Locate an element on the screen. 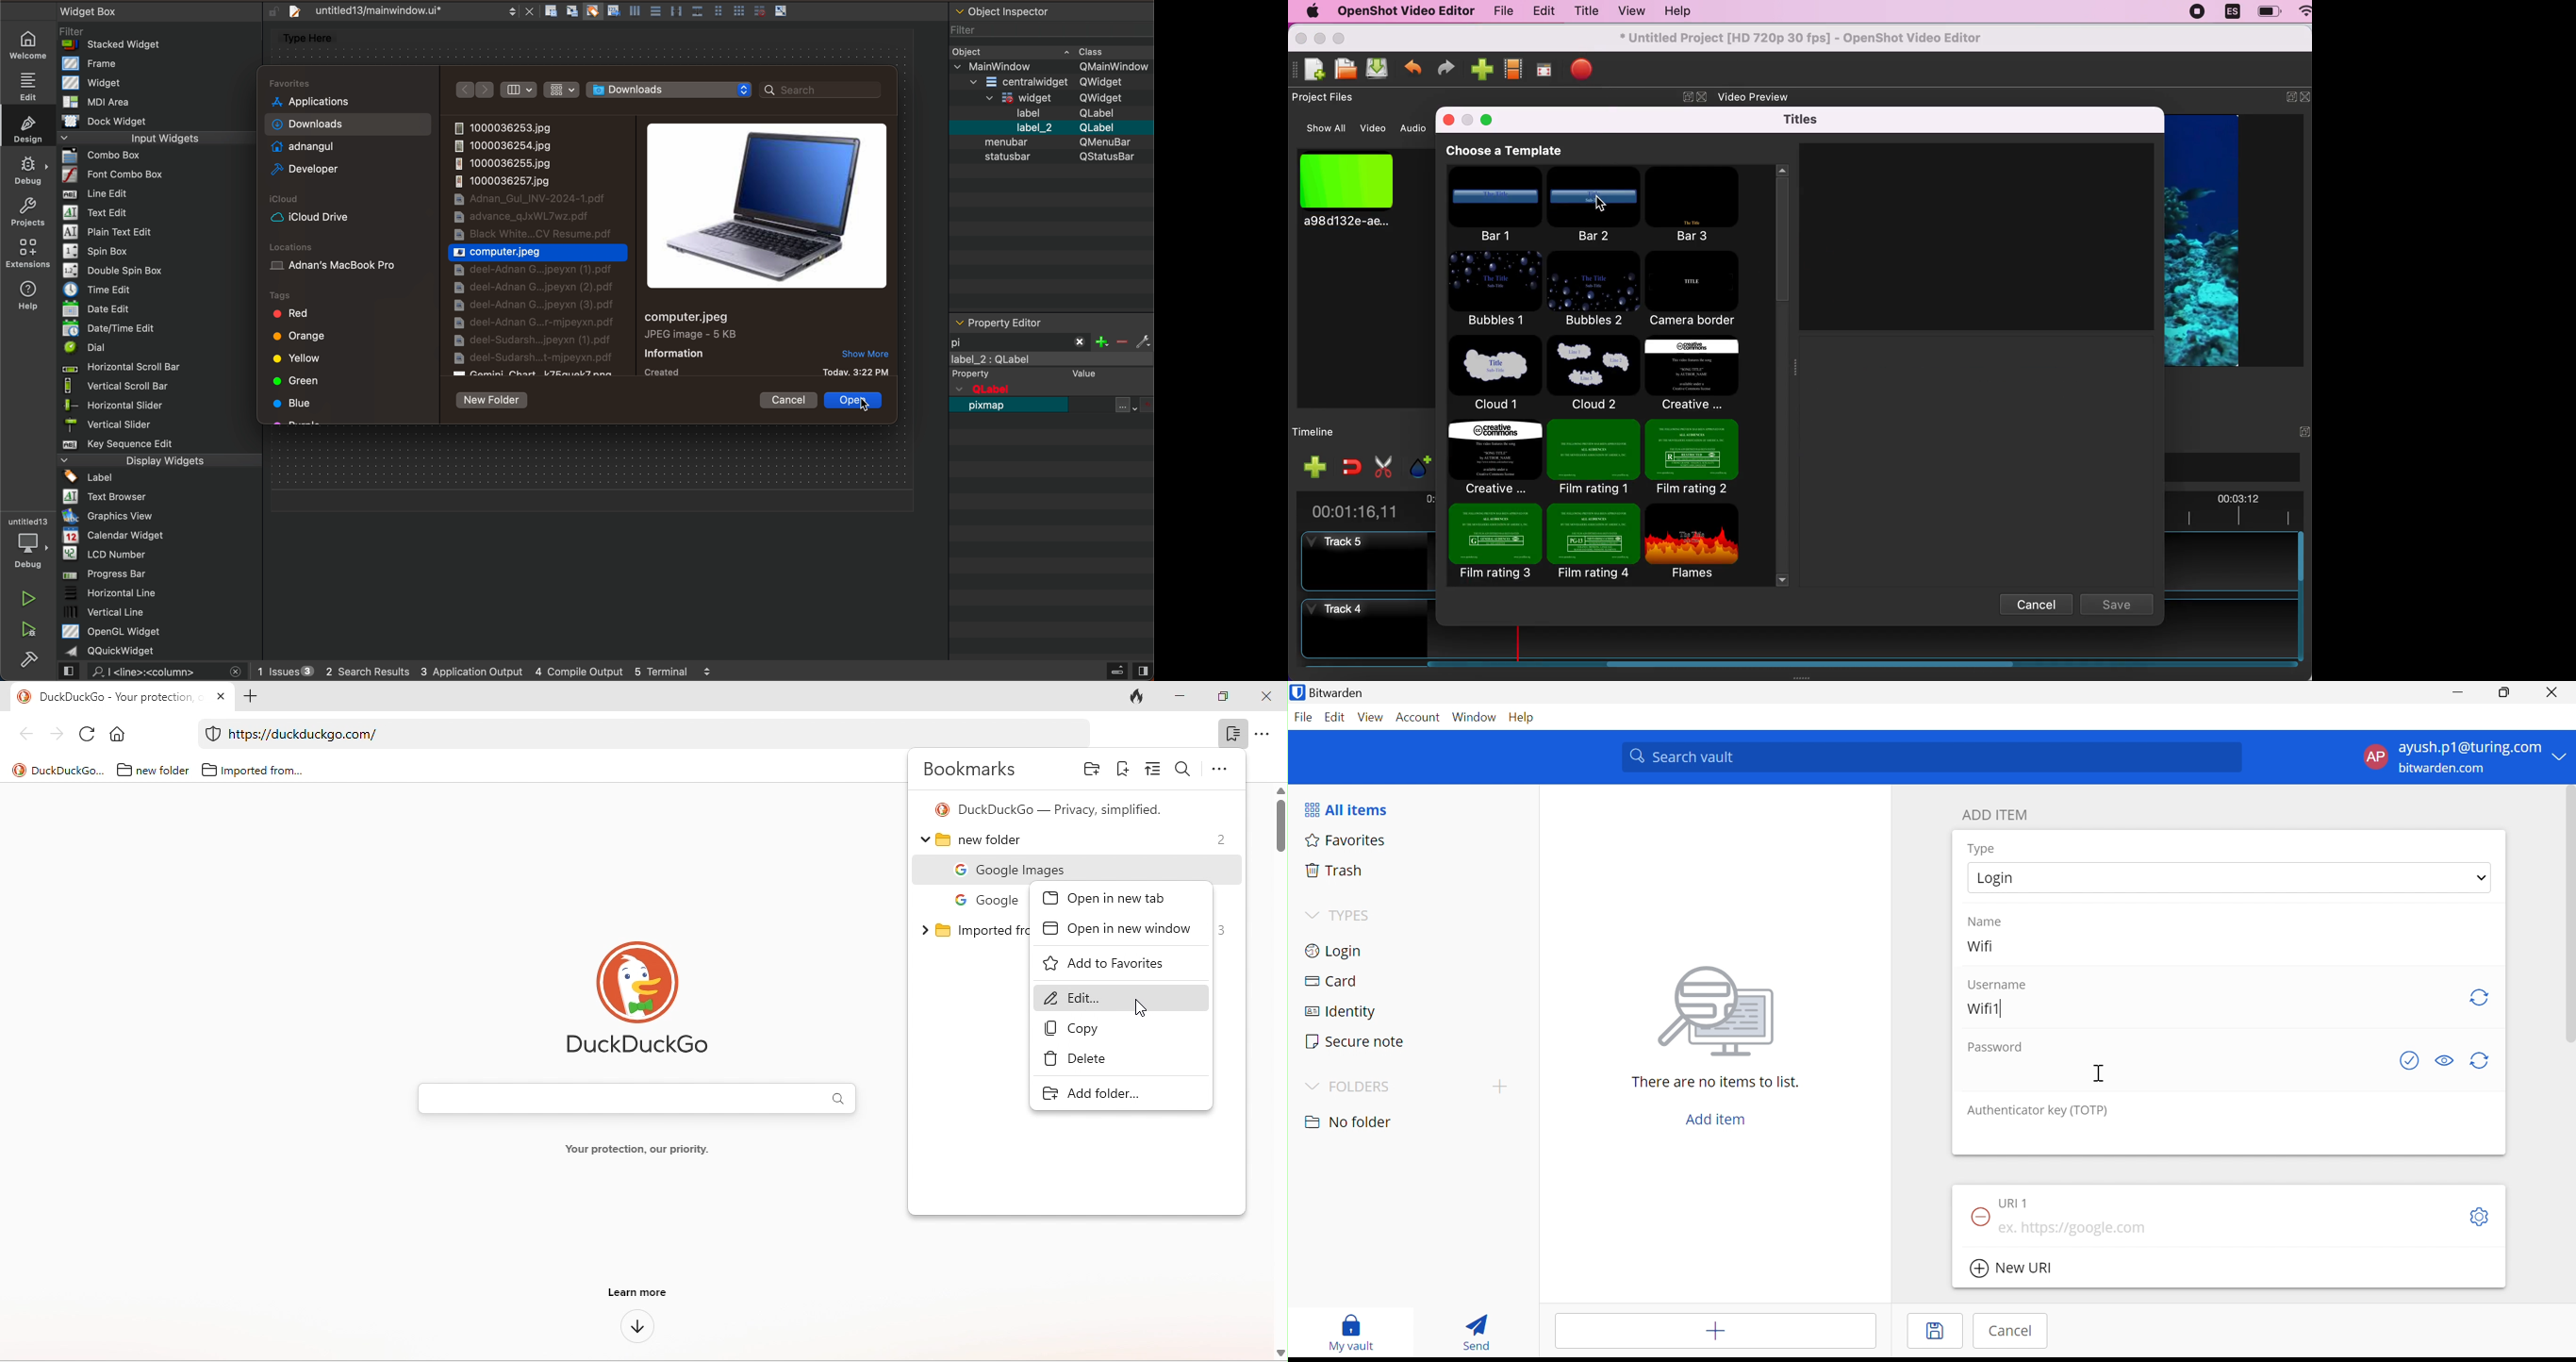 The image size is (2576, 1372). Wifi is located at coordinates (1979, 945).